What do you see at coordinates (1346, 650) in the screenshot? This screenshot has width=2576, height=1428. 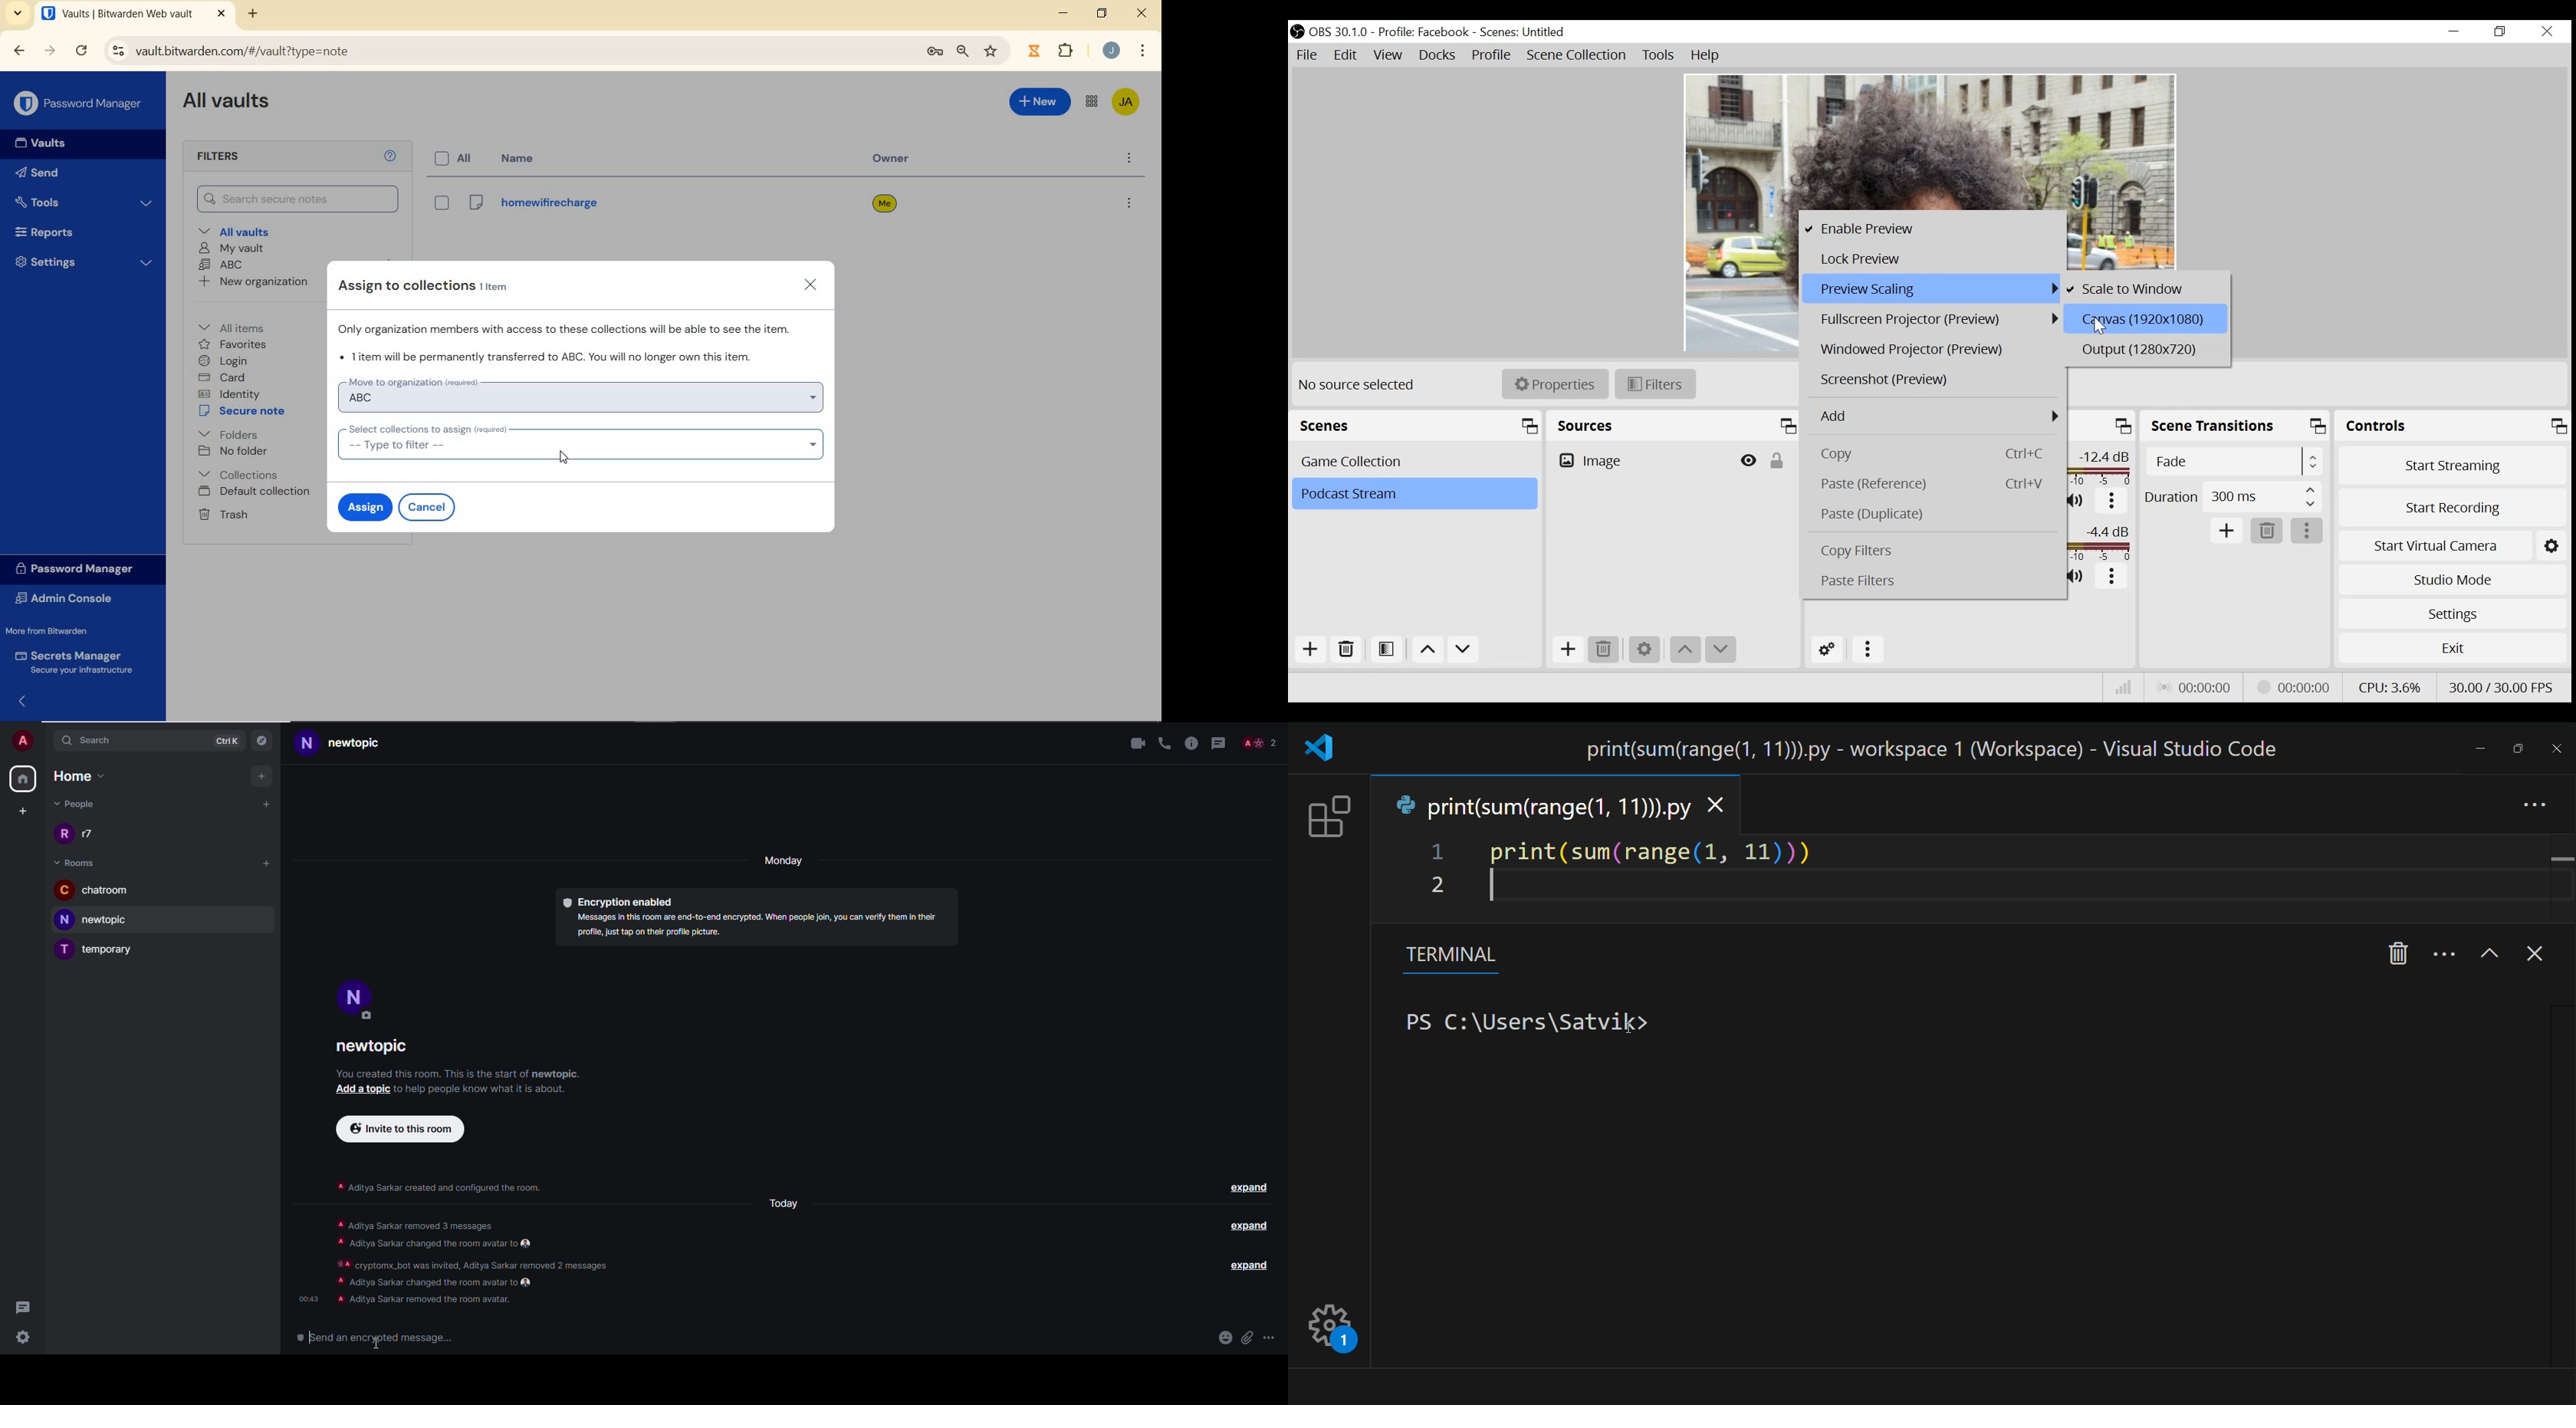 I see `Delete` at bounding box center [1346, 650].